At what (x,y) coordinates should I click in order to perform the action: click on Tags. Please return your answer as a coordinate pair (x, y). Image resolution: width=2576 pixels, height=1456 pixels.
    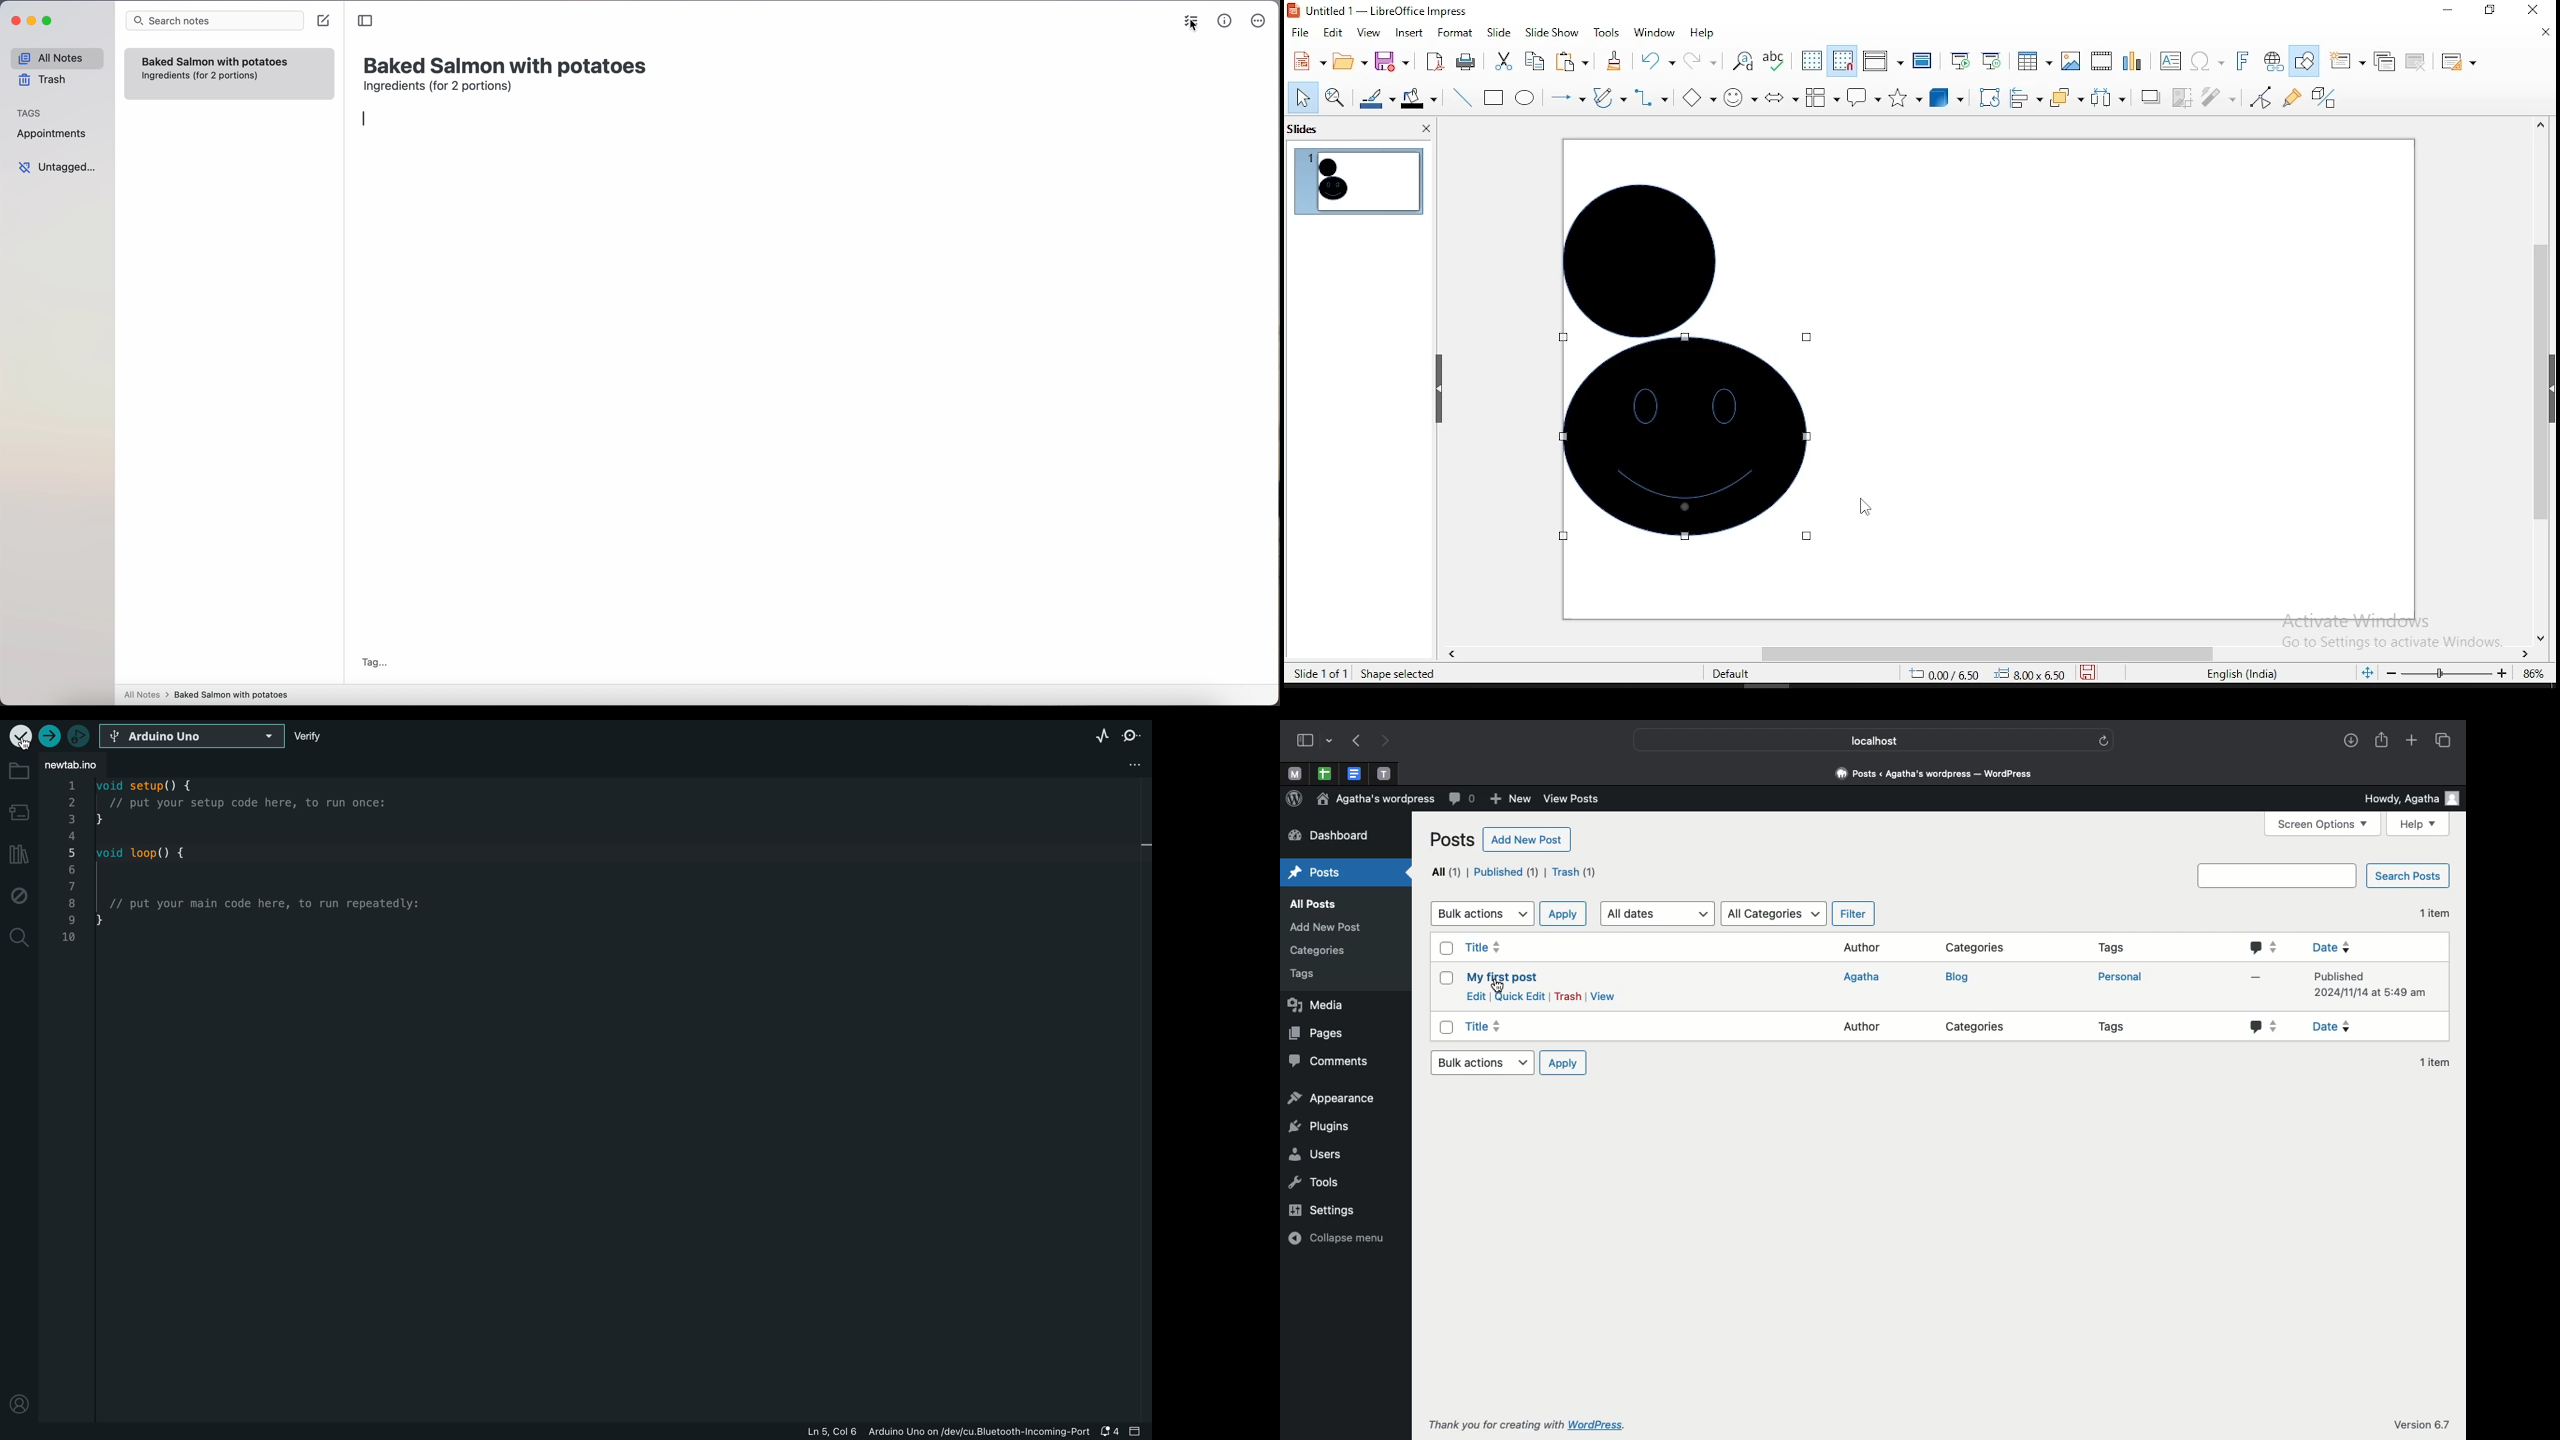
    Looking at the image, I should click on (2113, 948).